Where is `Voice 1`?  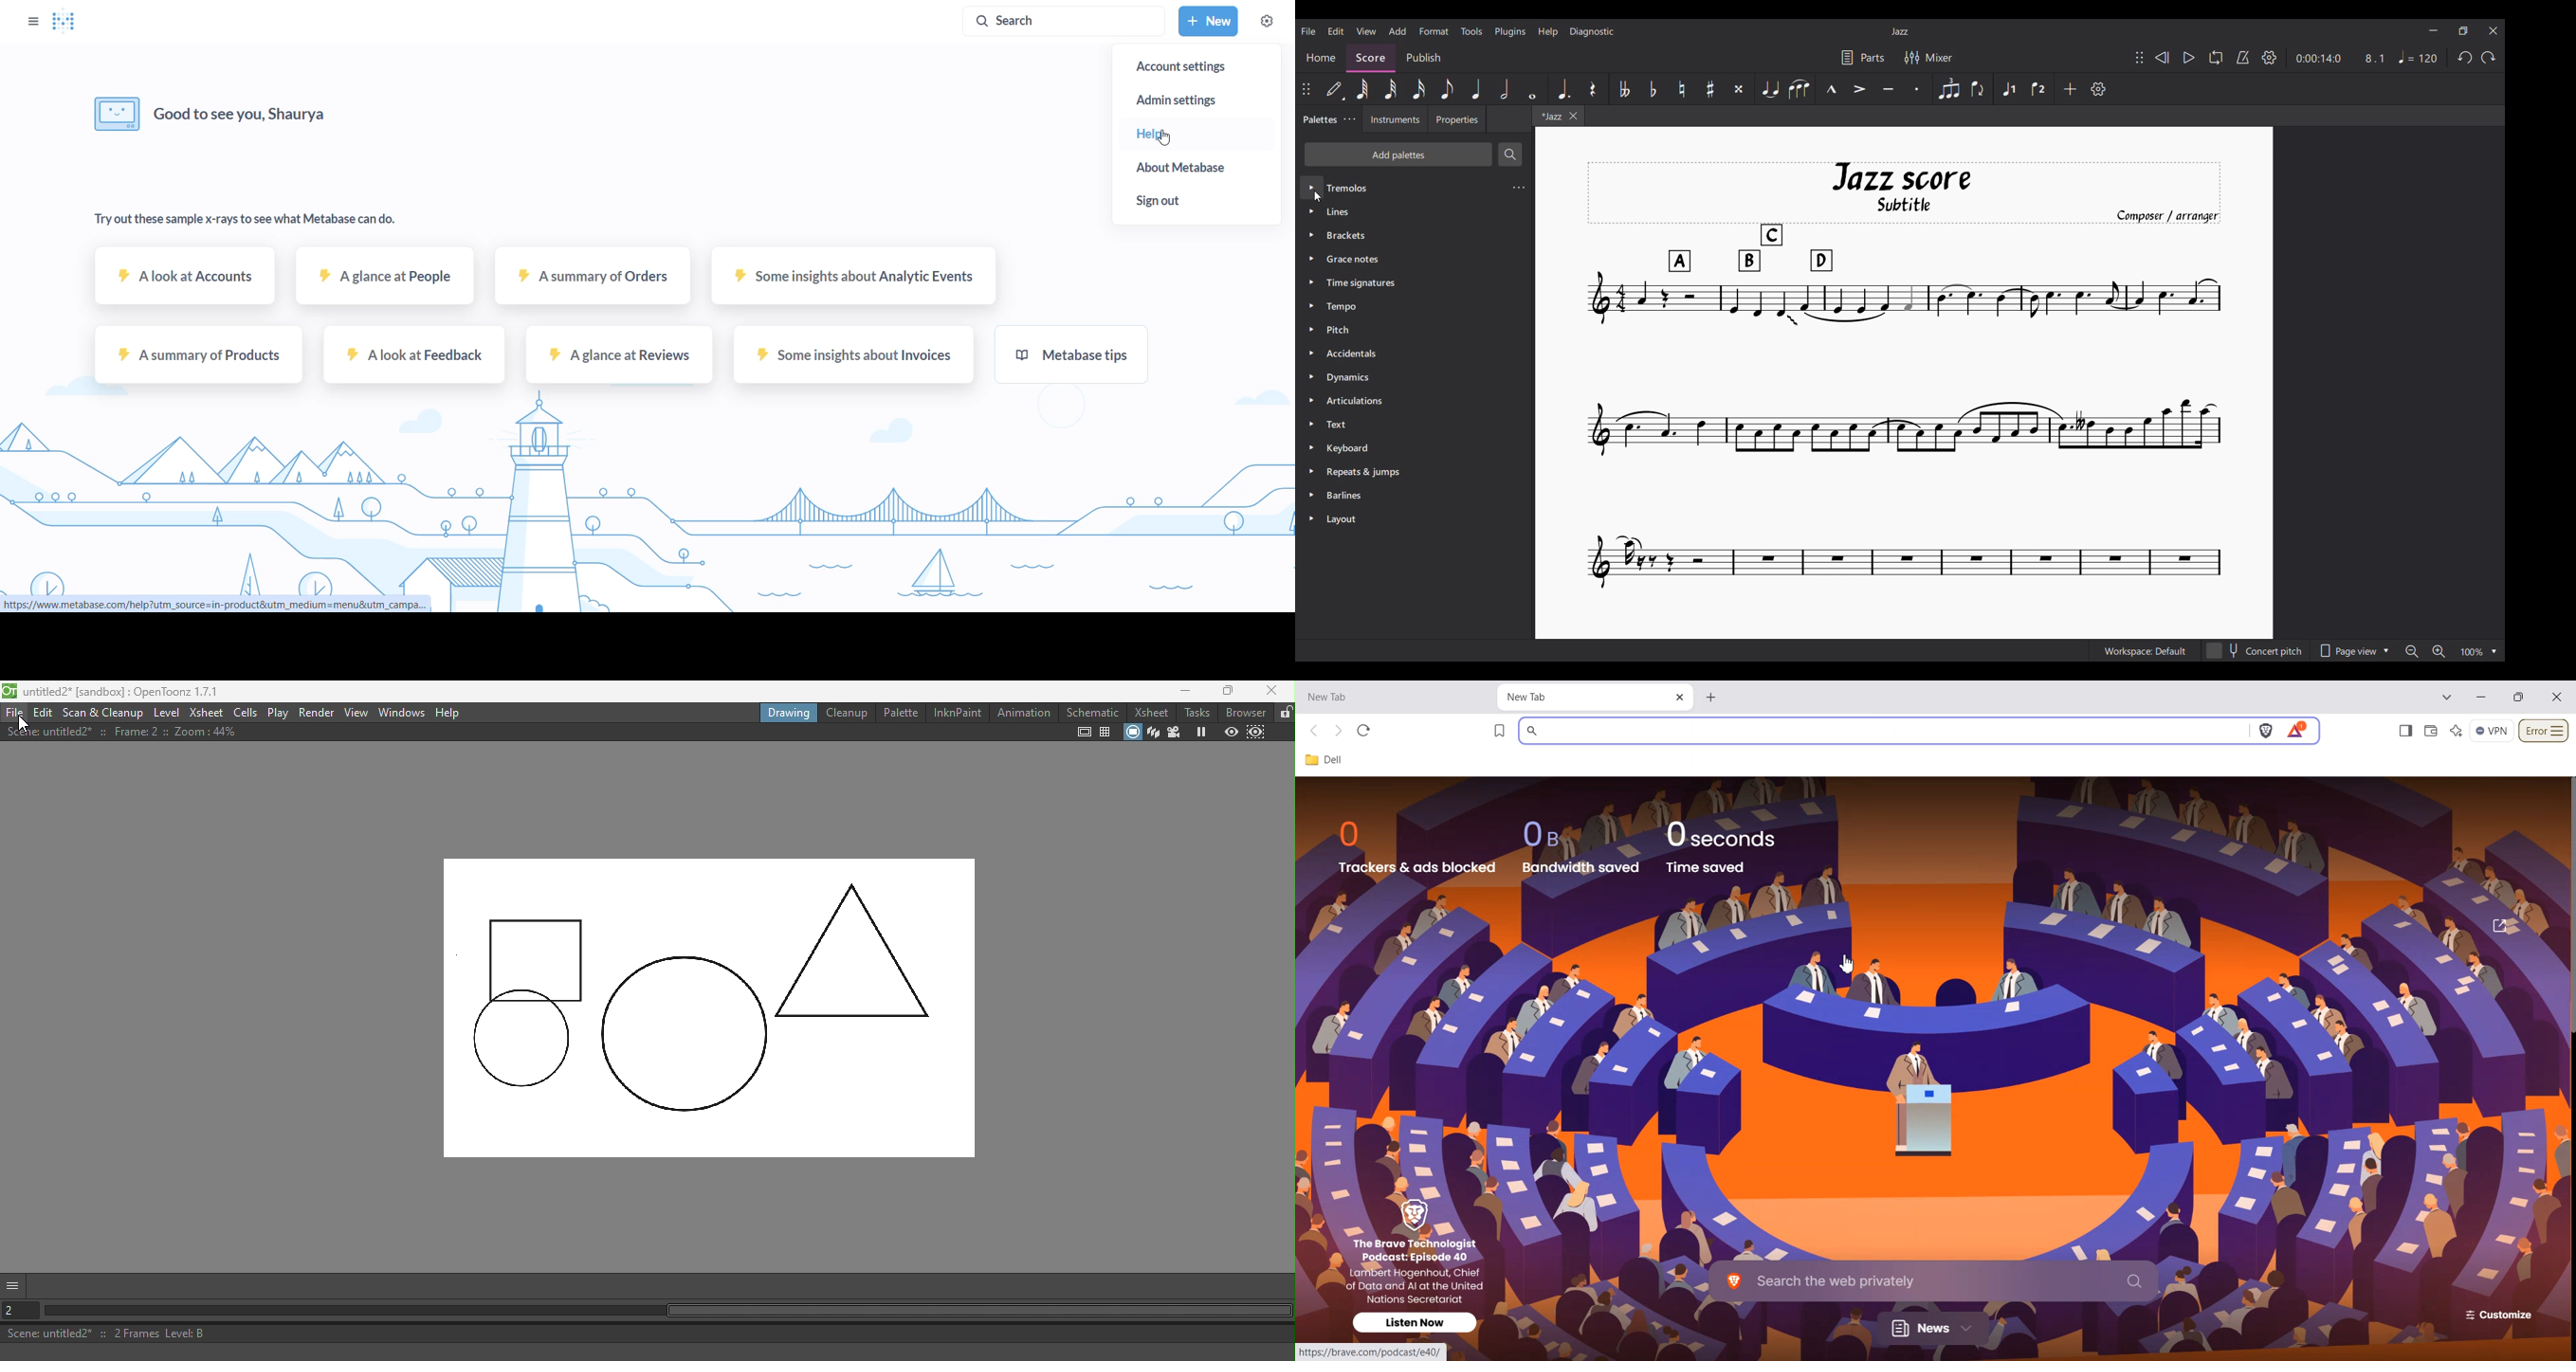
Voice 1 is located at coordinates (2009, 88).